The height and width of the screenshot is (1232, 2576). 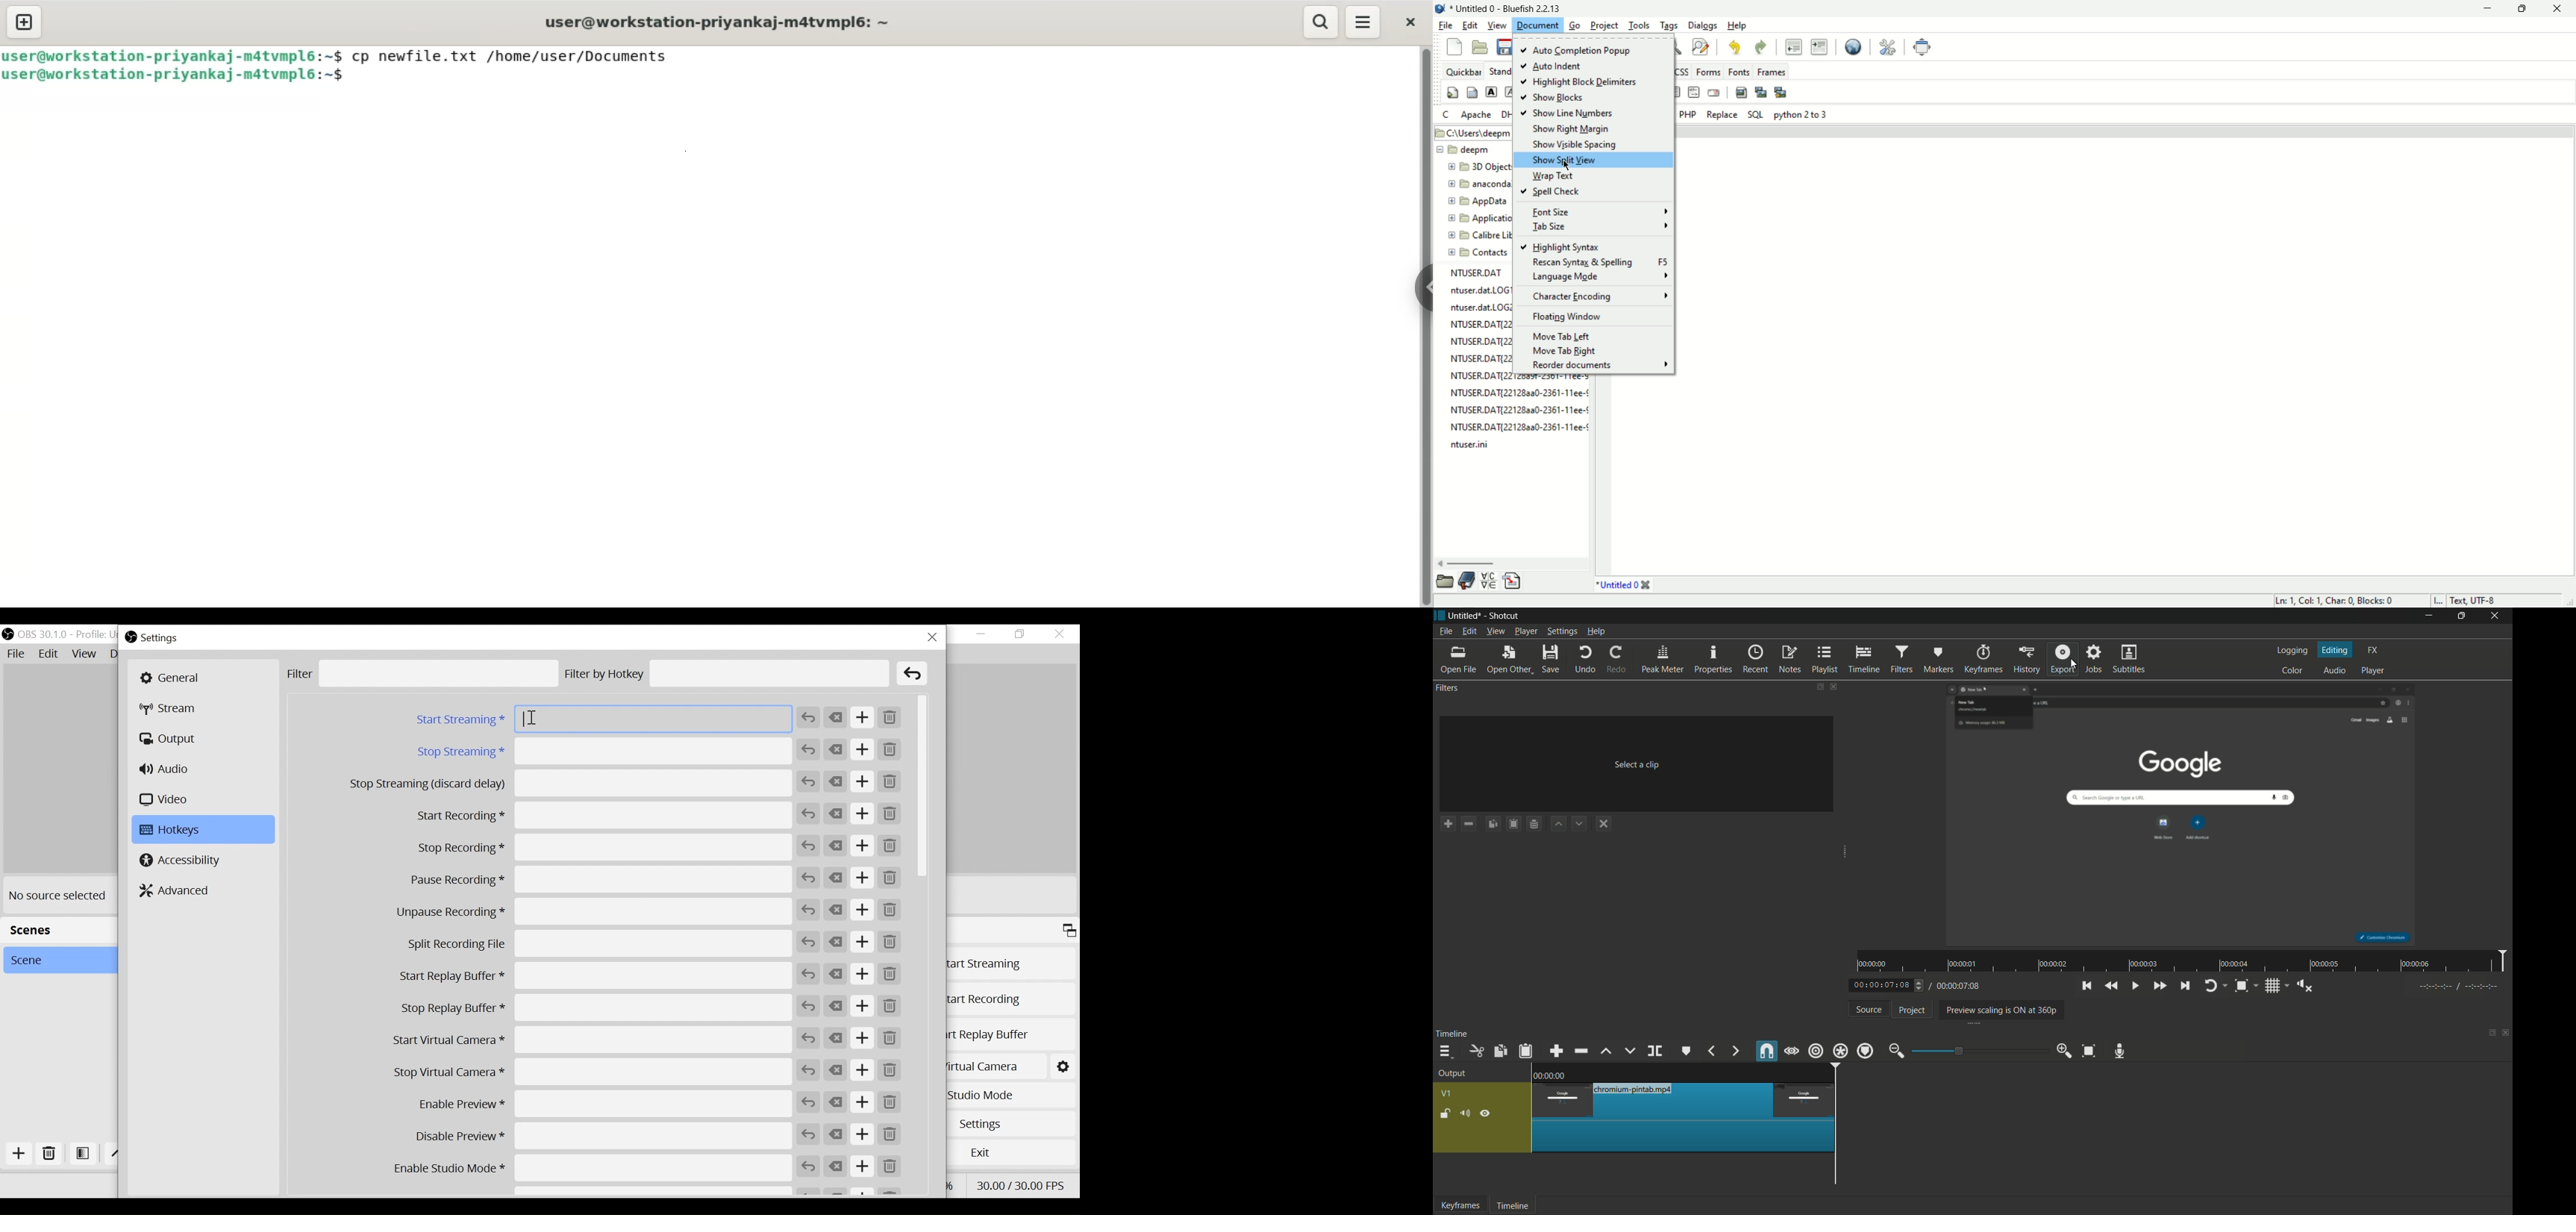 I want to click on close timeline, so click(x=2506, y=1034).